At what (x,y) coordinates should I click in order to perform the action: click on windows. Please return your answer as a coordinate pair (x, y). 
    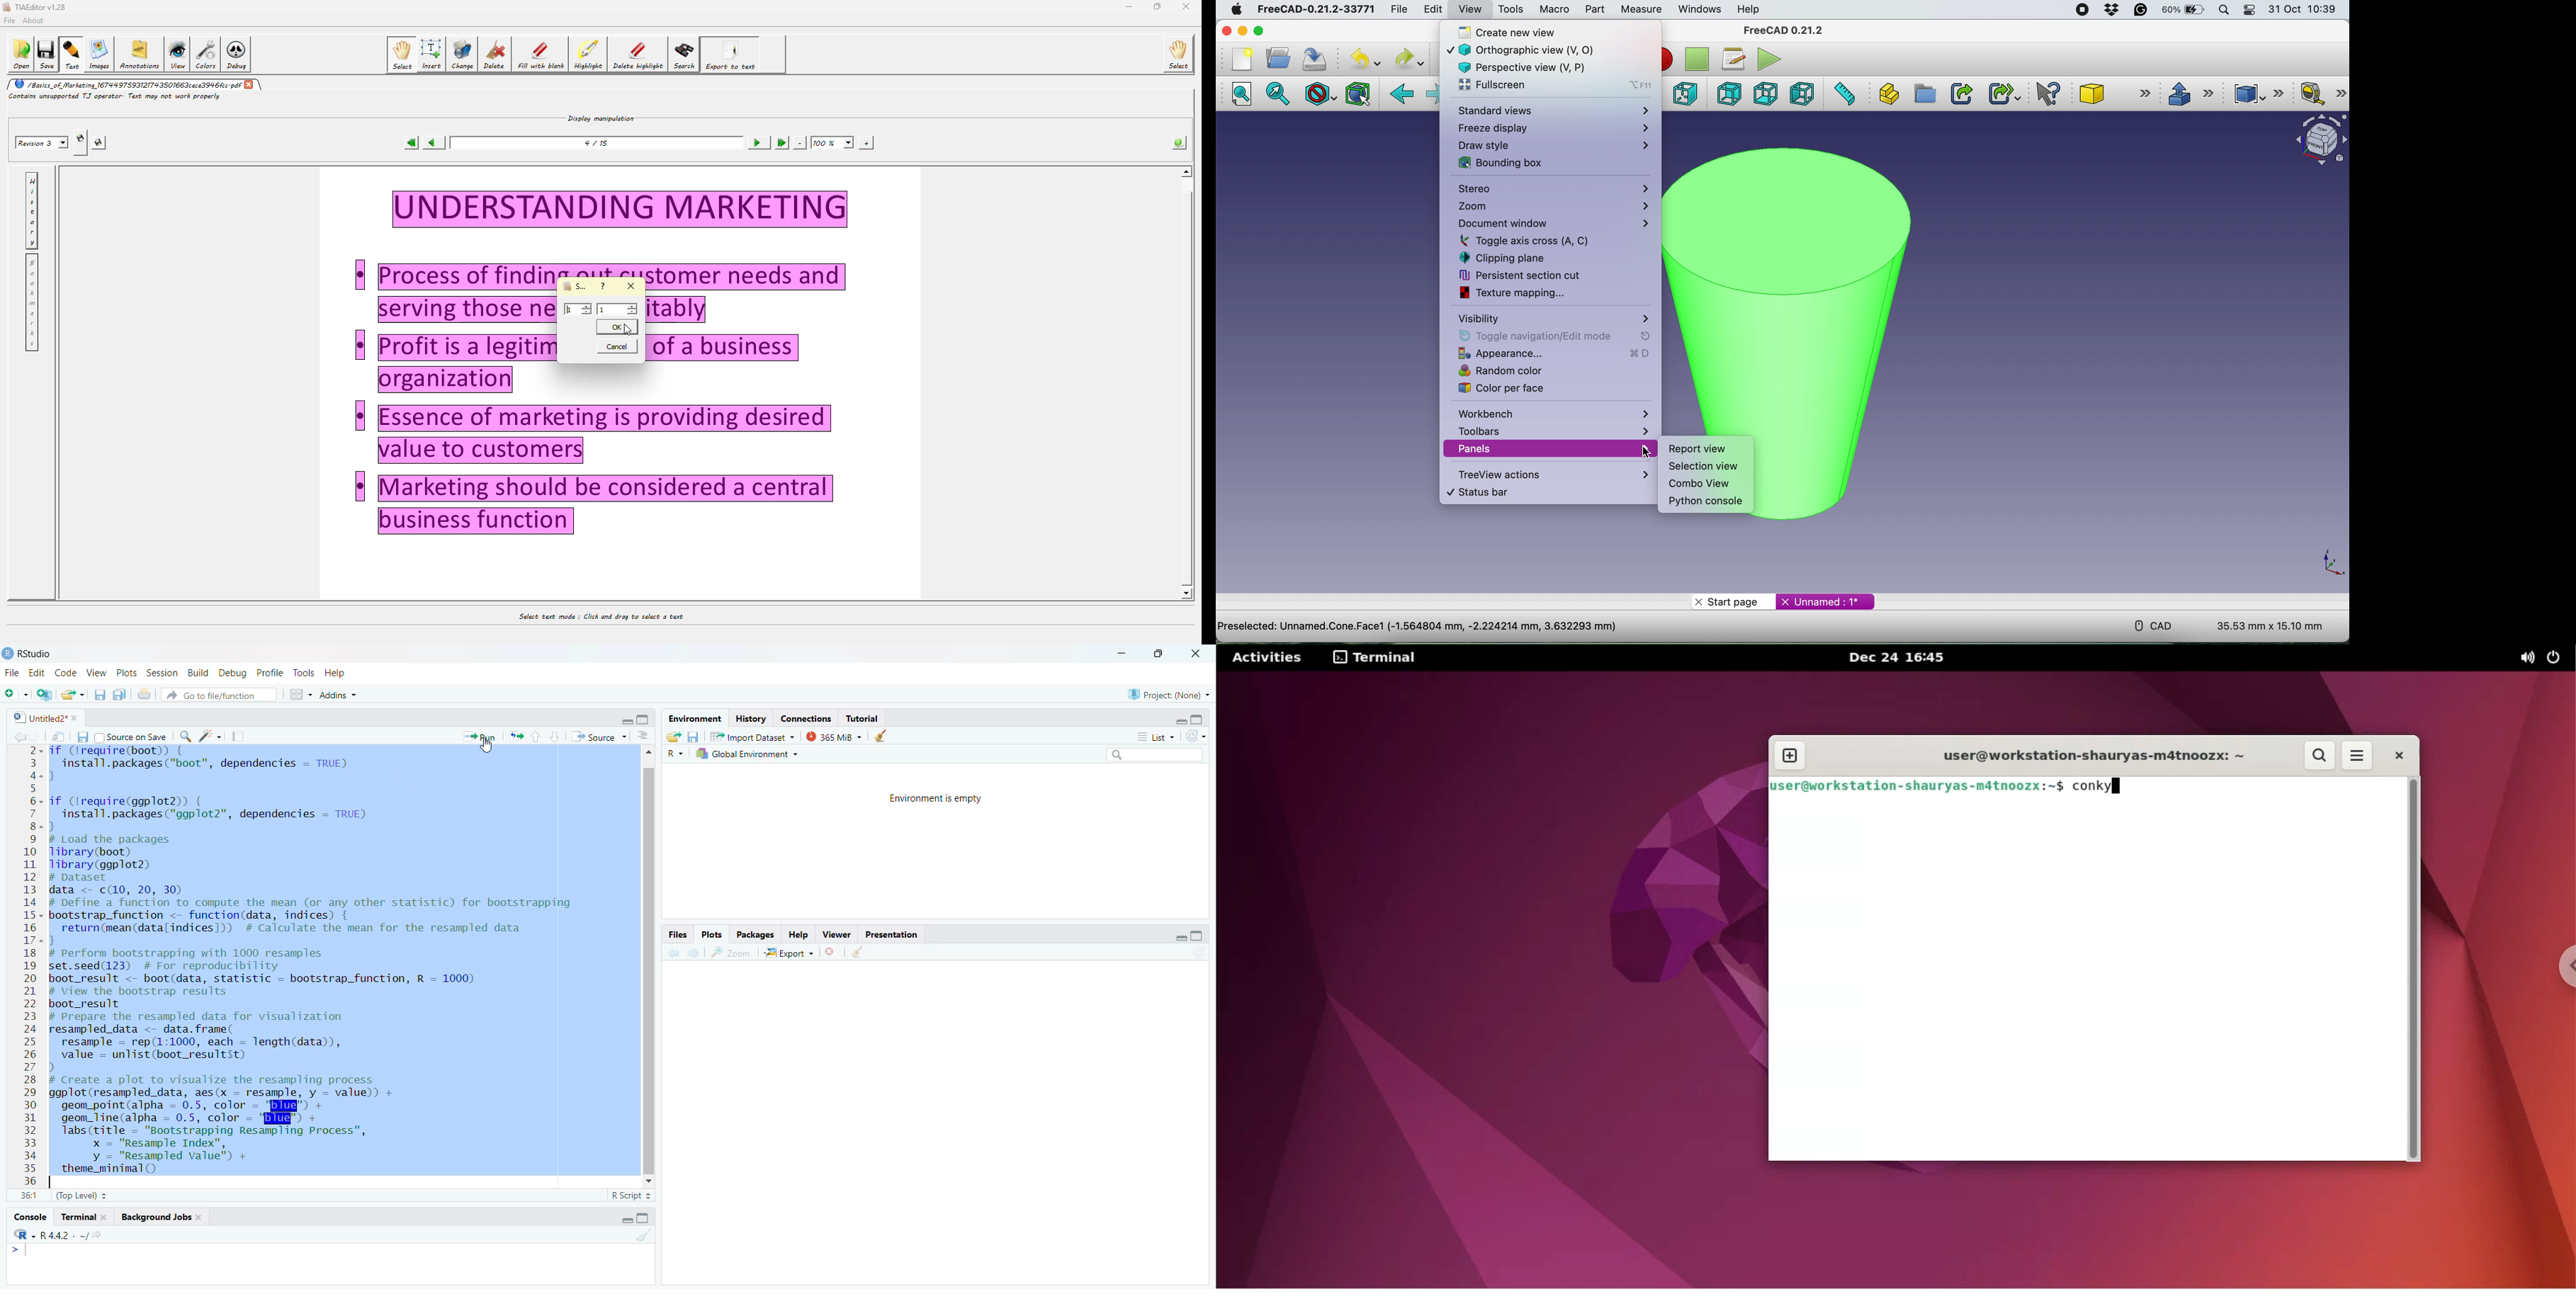
    Looking at the image, I should click on (1698, 9).